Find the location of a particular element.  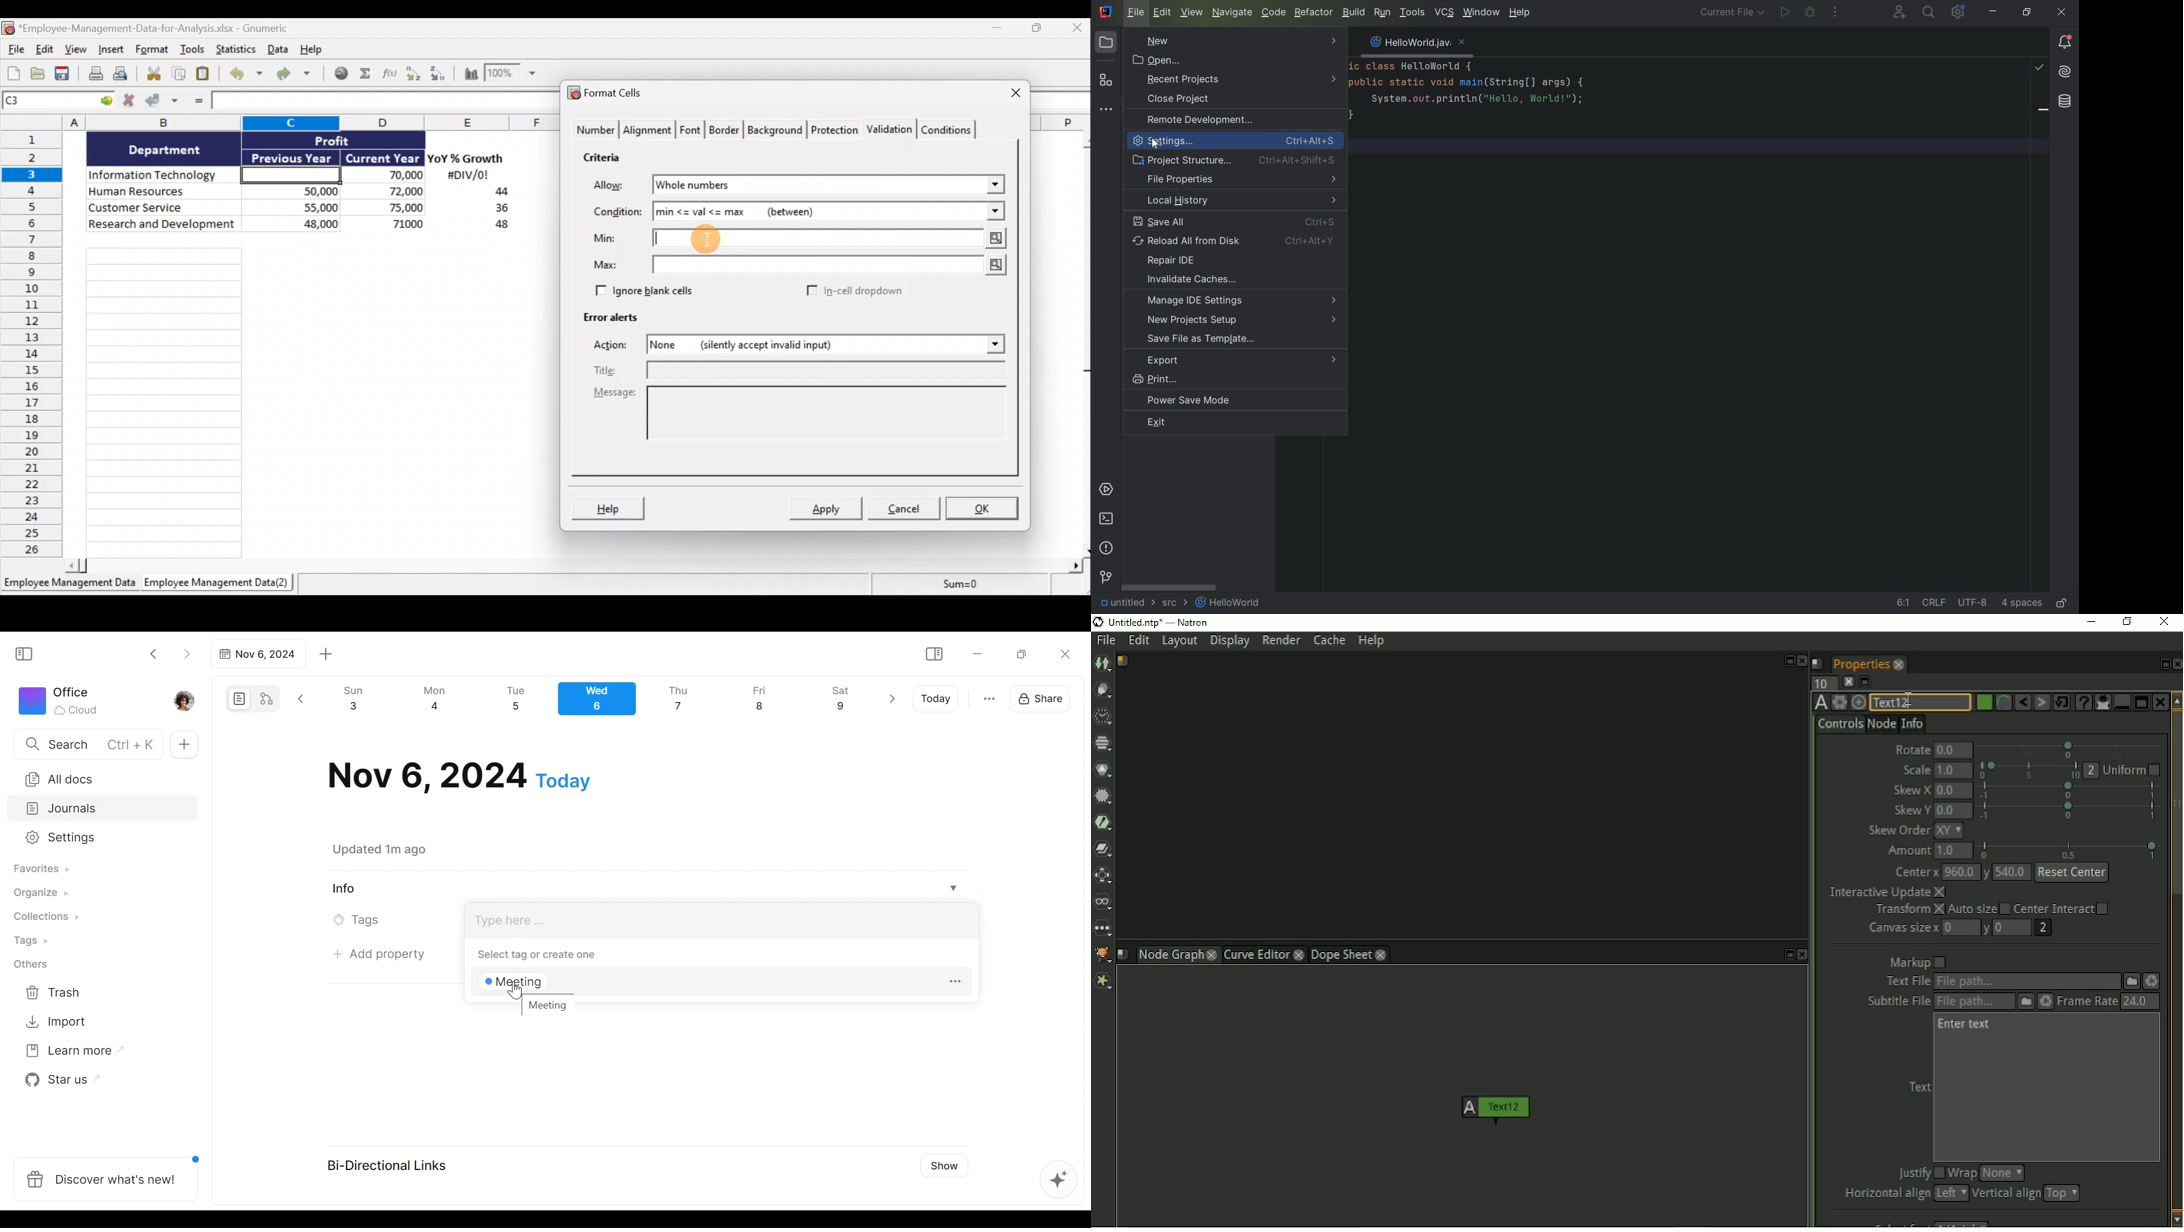

36 is located at coordinates (497, 210).